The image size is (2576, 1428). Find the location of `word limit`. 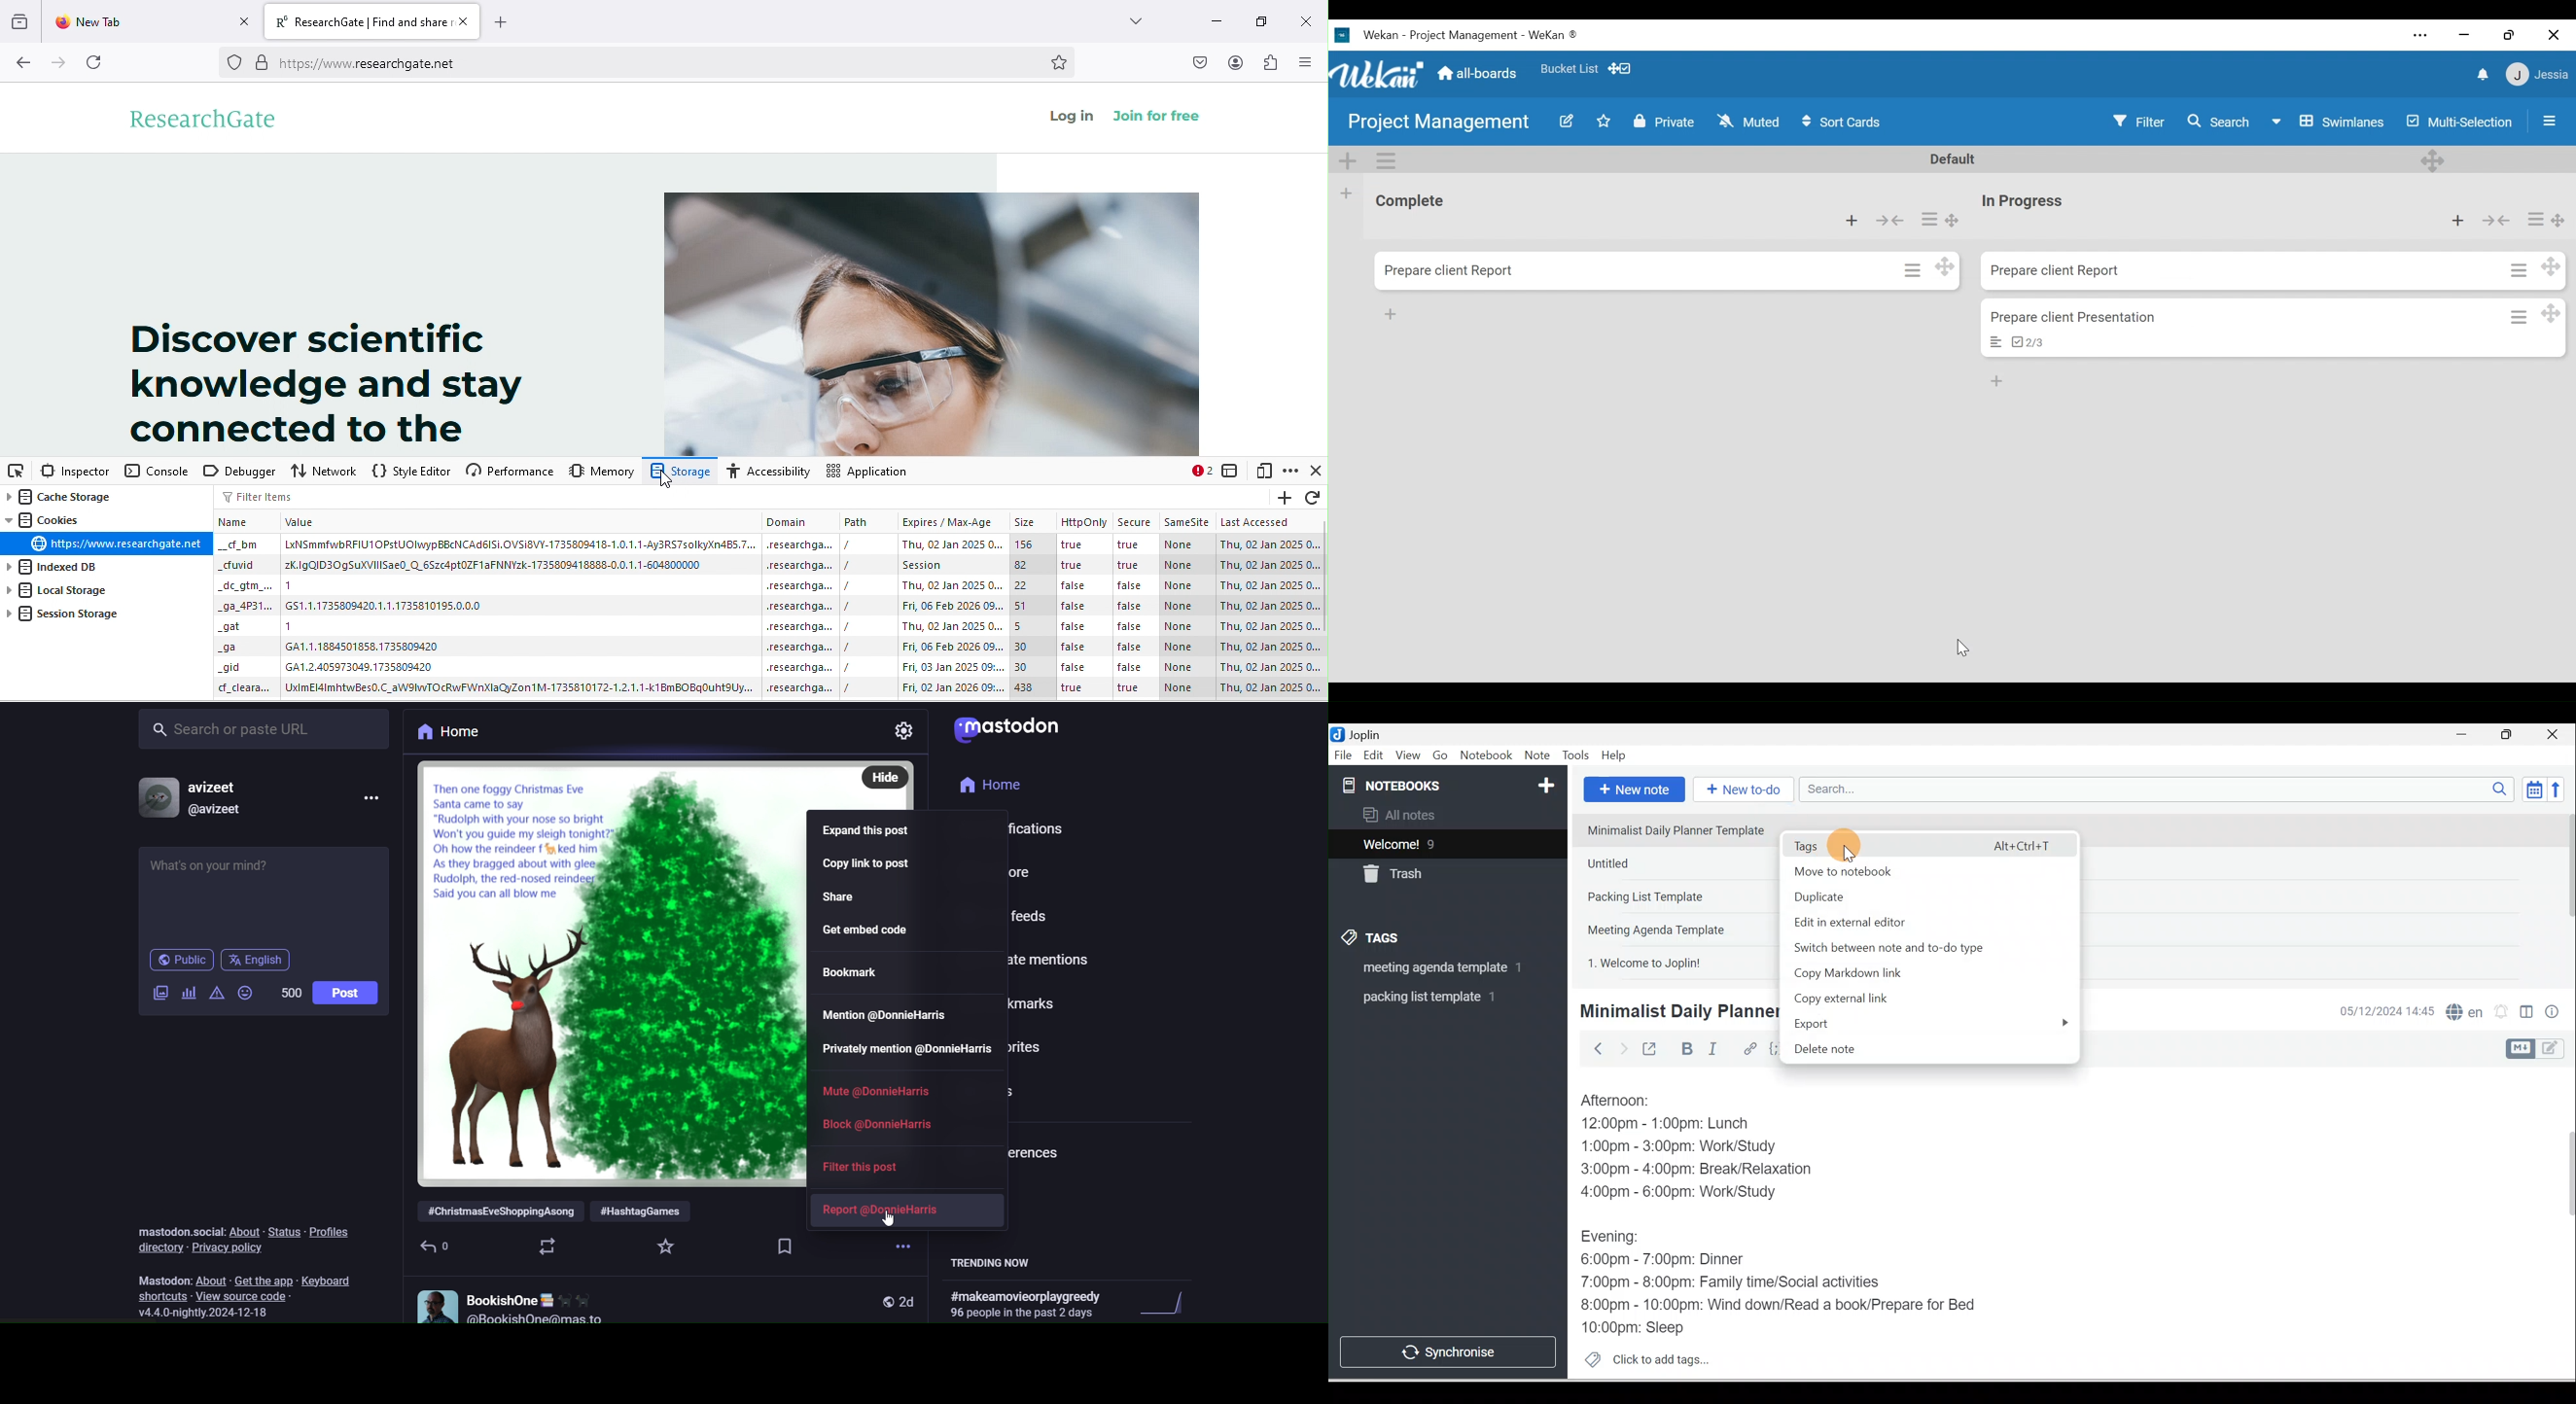

word limit is located at coordinates (291, 992).